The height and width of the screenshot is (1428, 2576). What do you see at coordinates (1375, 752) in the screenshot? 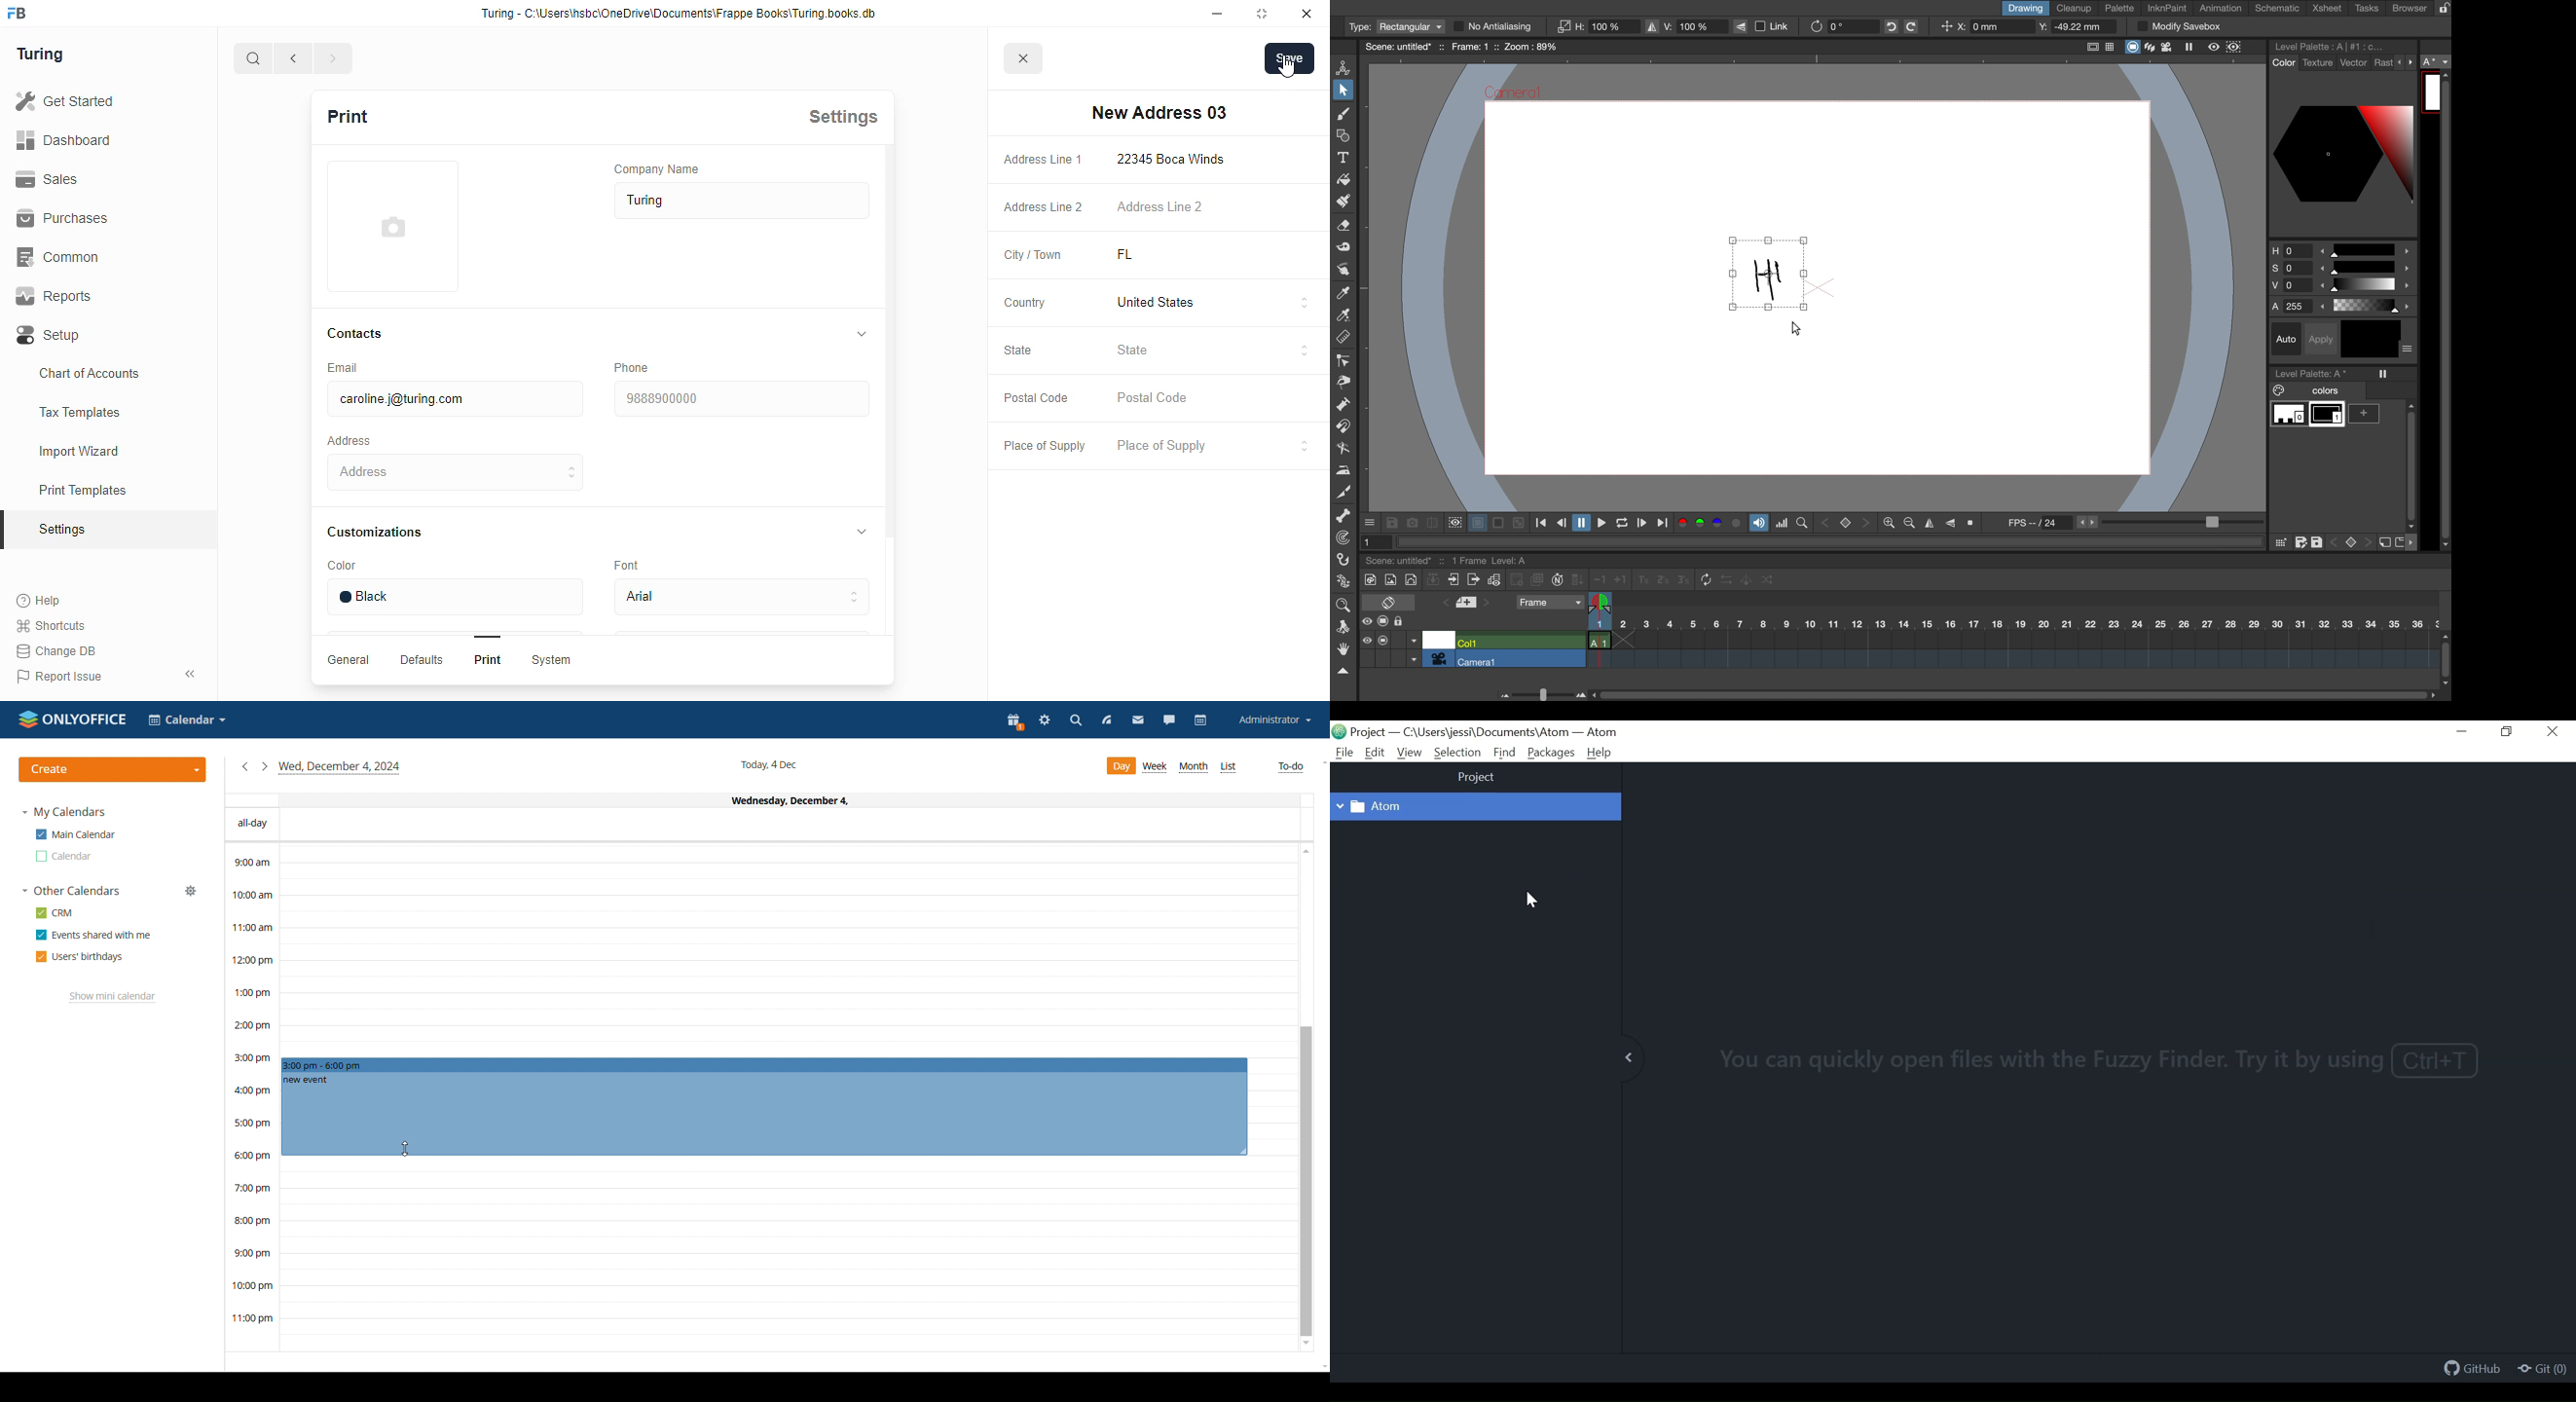
I see `Edit` at bounding box center [1375, 752].